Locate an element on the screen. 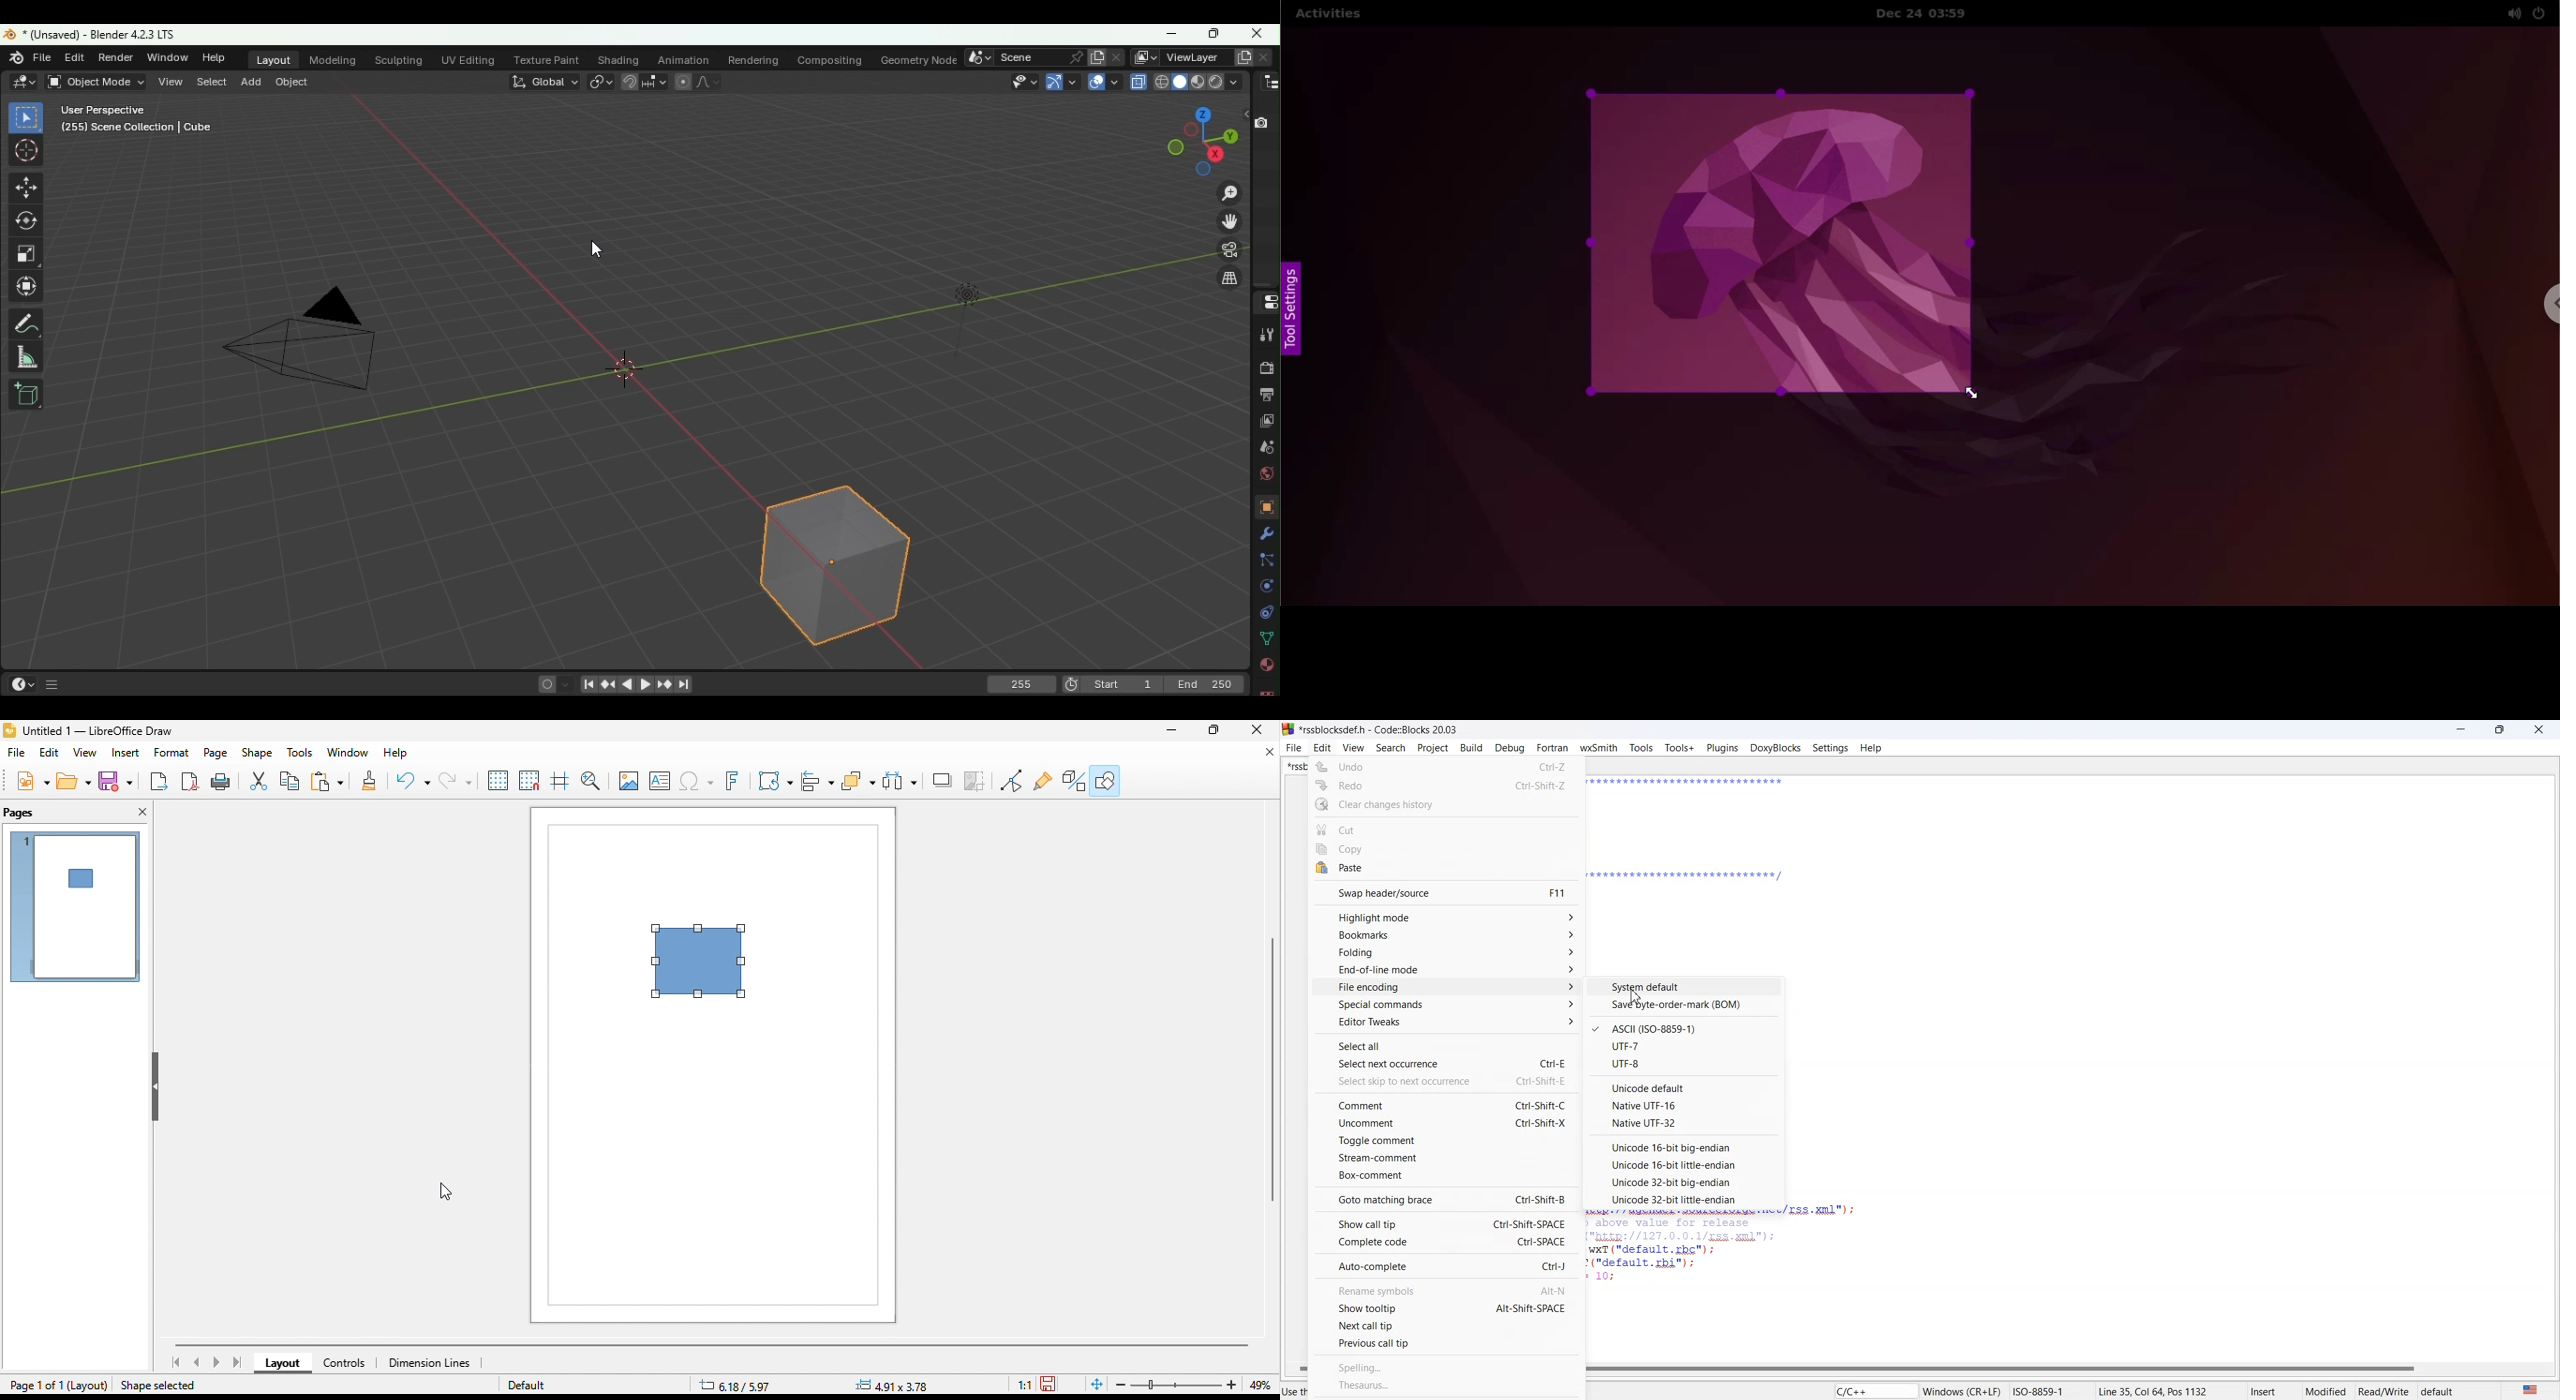 The height and width of the screenshot is (1400, 2576). Add cube is located at coordinates (26, 394).